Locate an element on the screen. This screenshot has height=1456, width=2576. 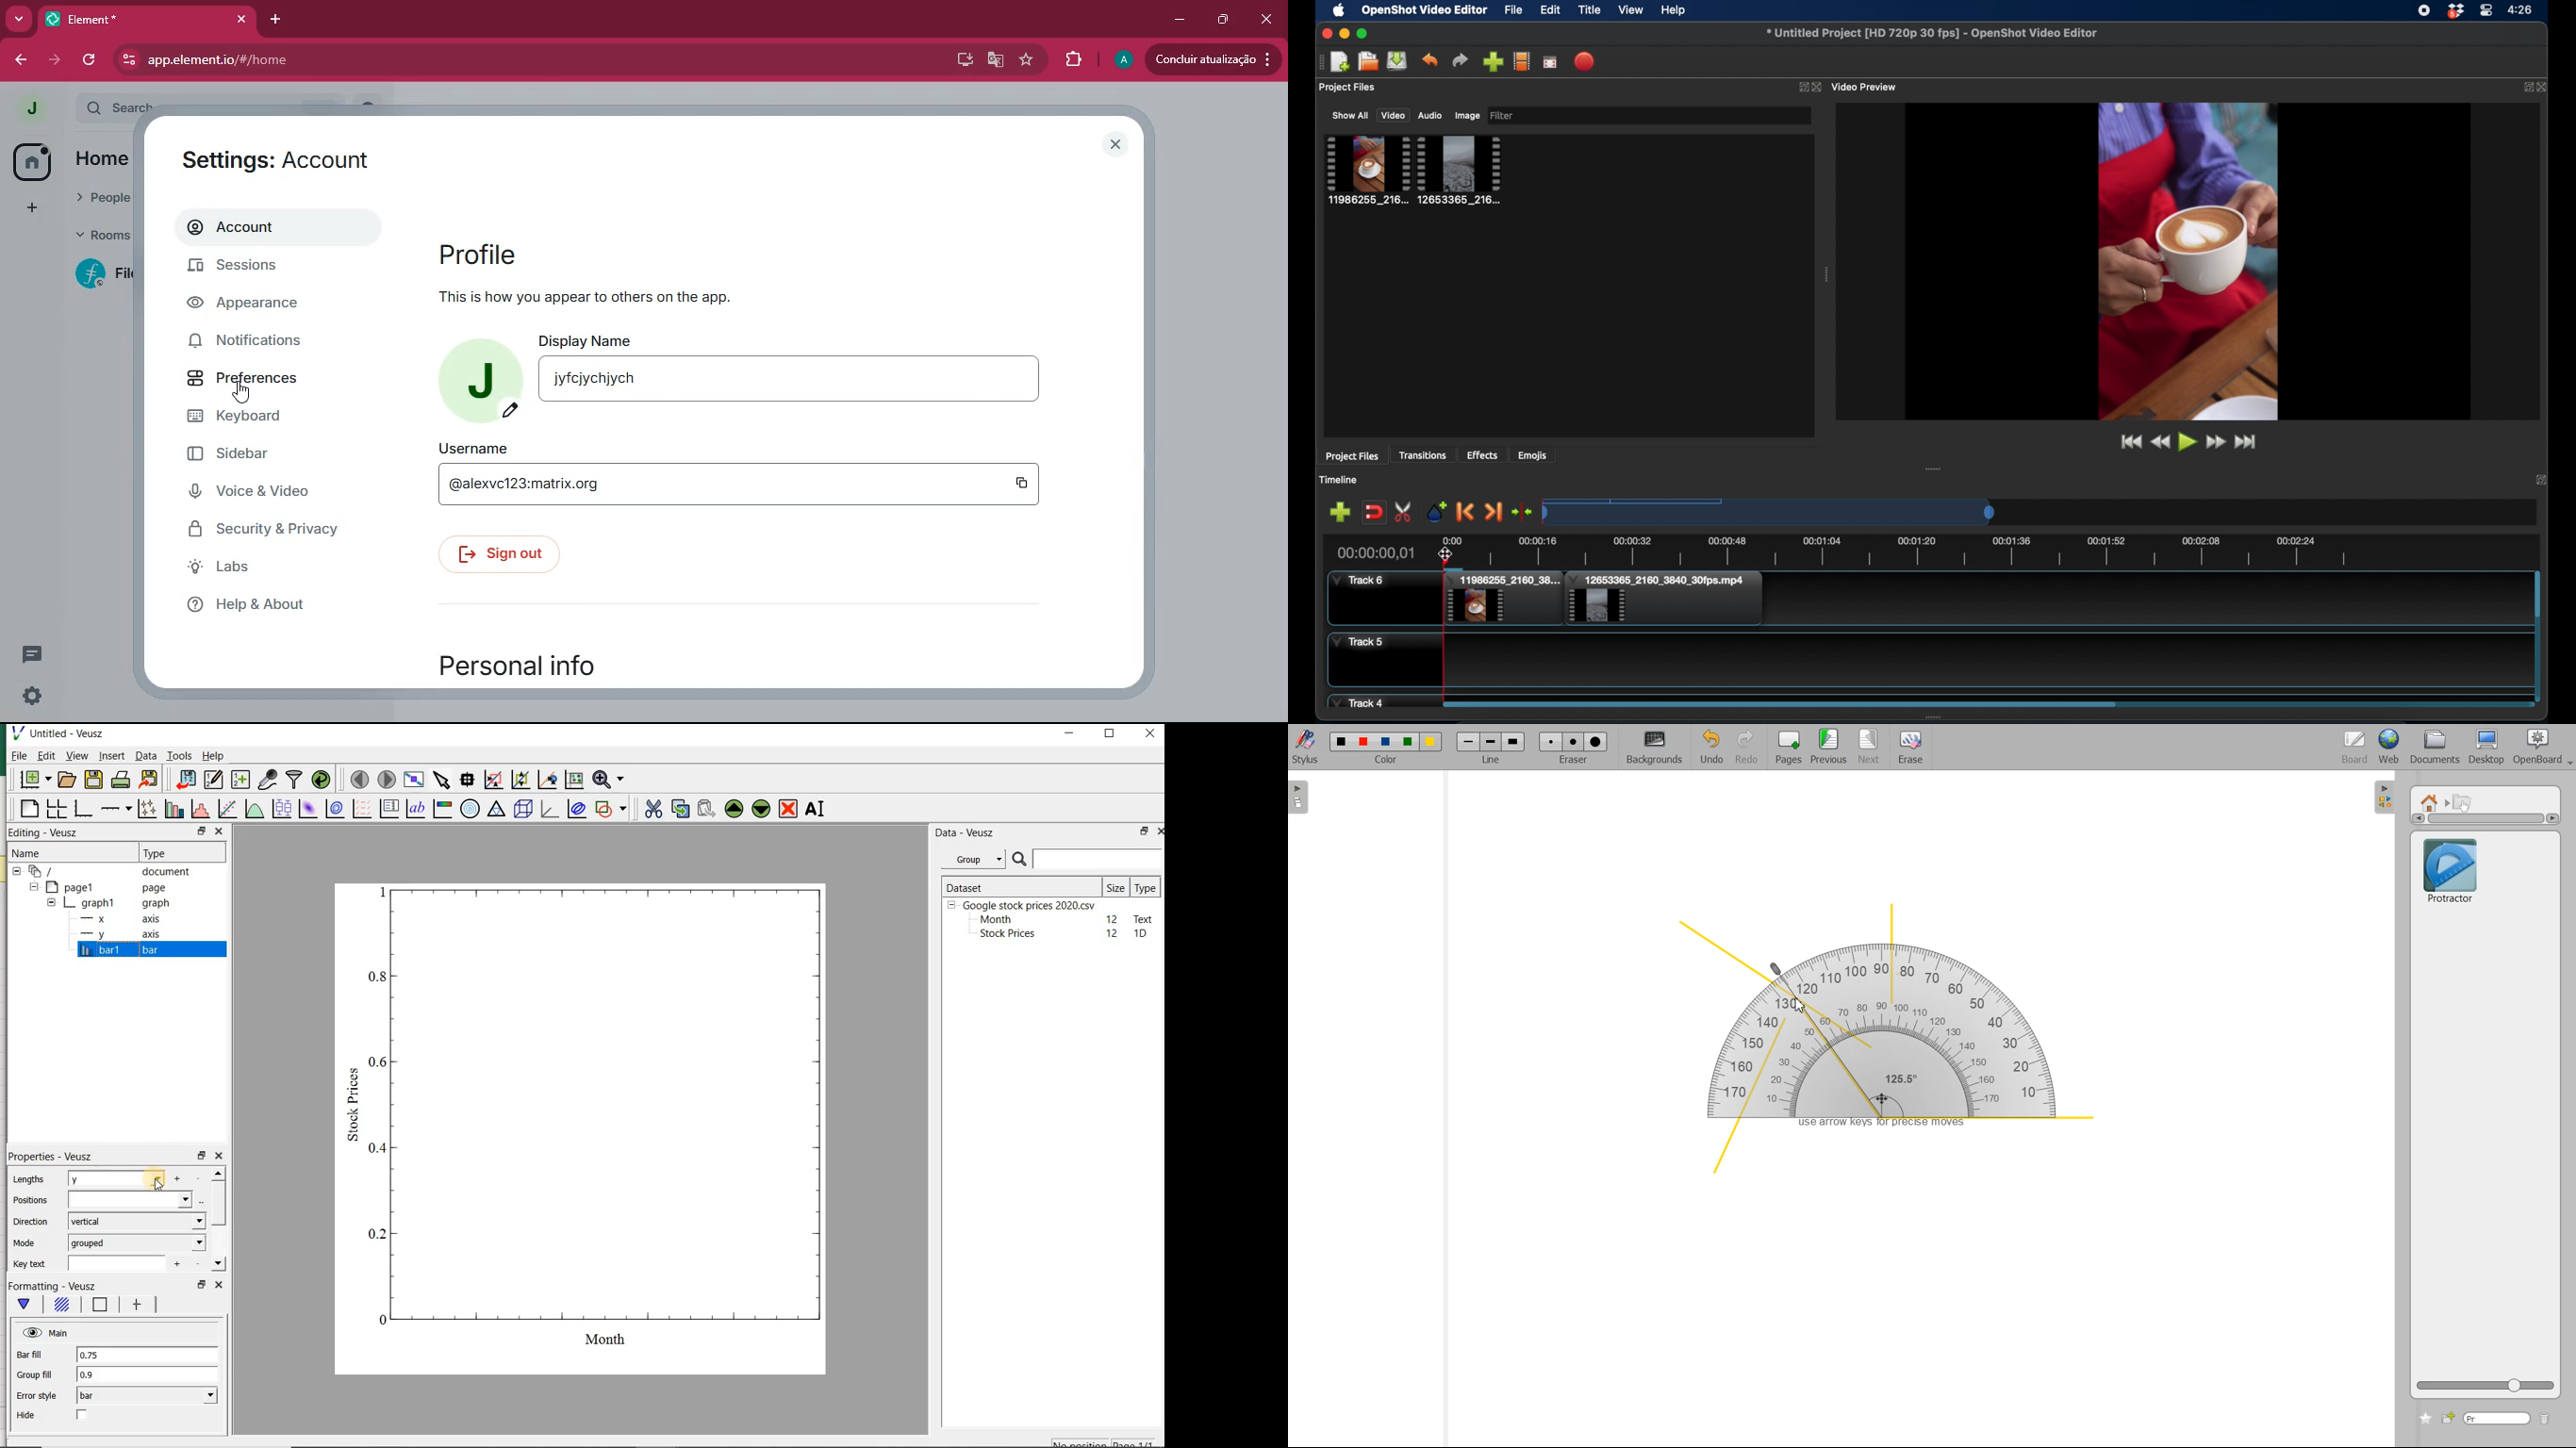
back is located at coordinates (18, 60).